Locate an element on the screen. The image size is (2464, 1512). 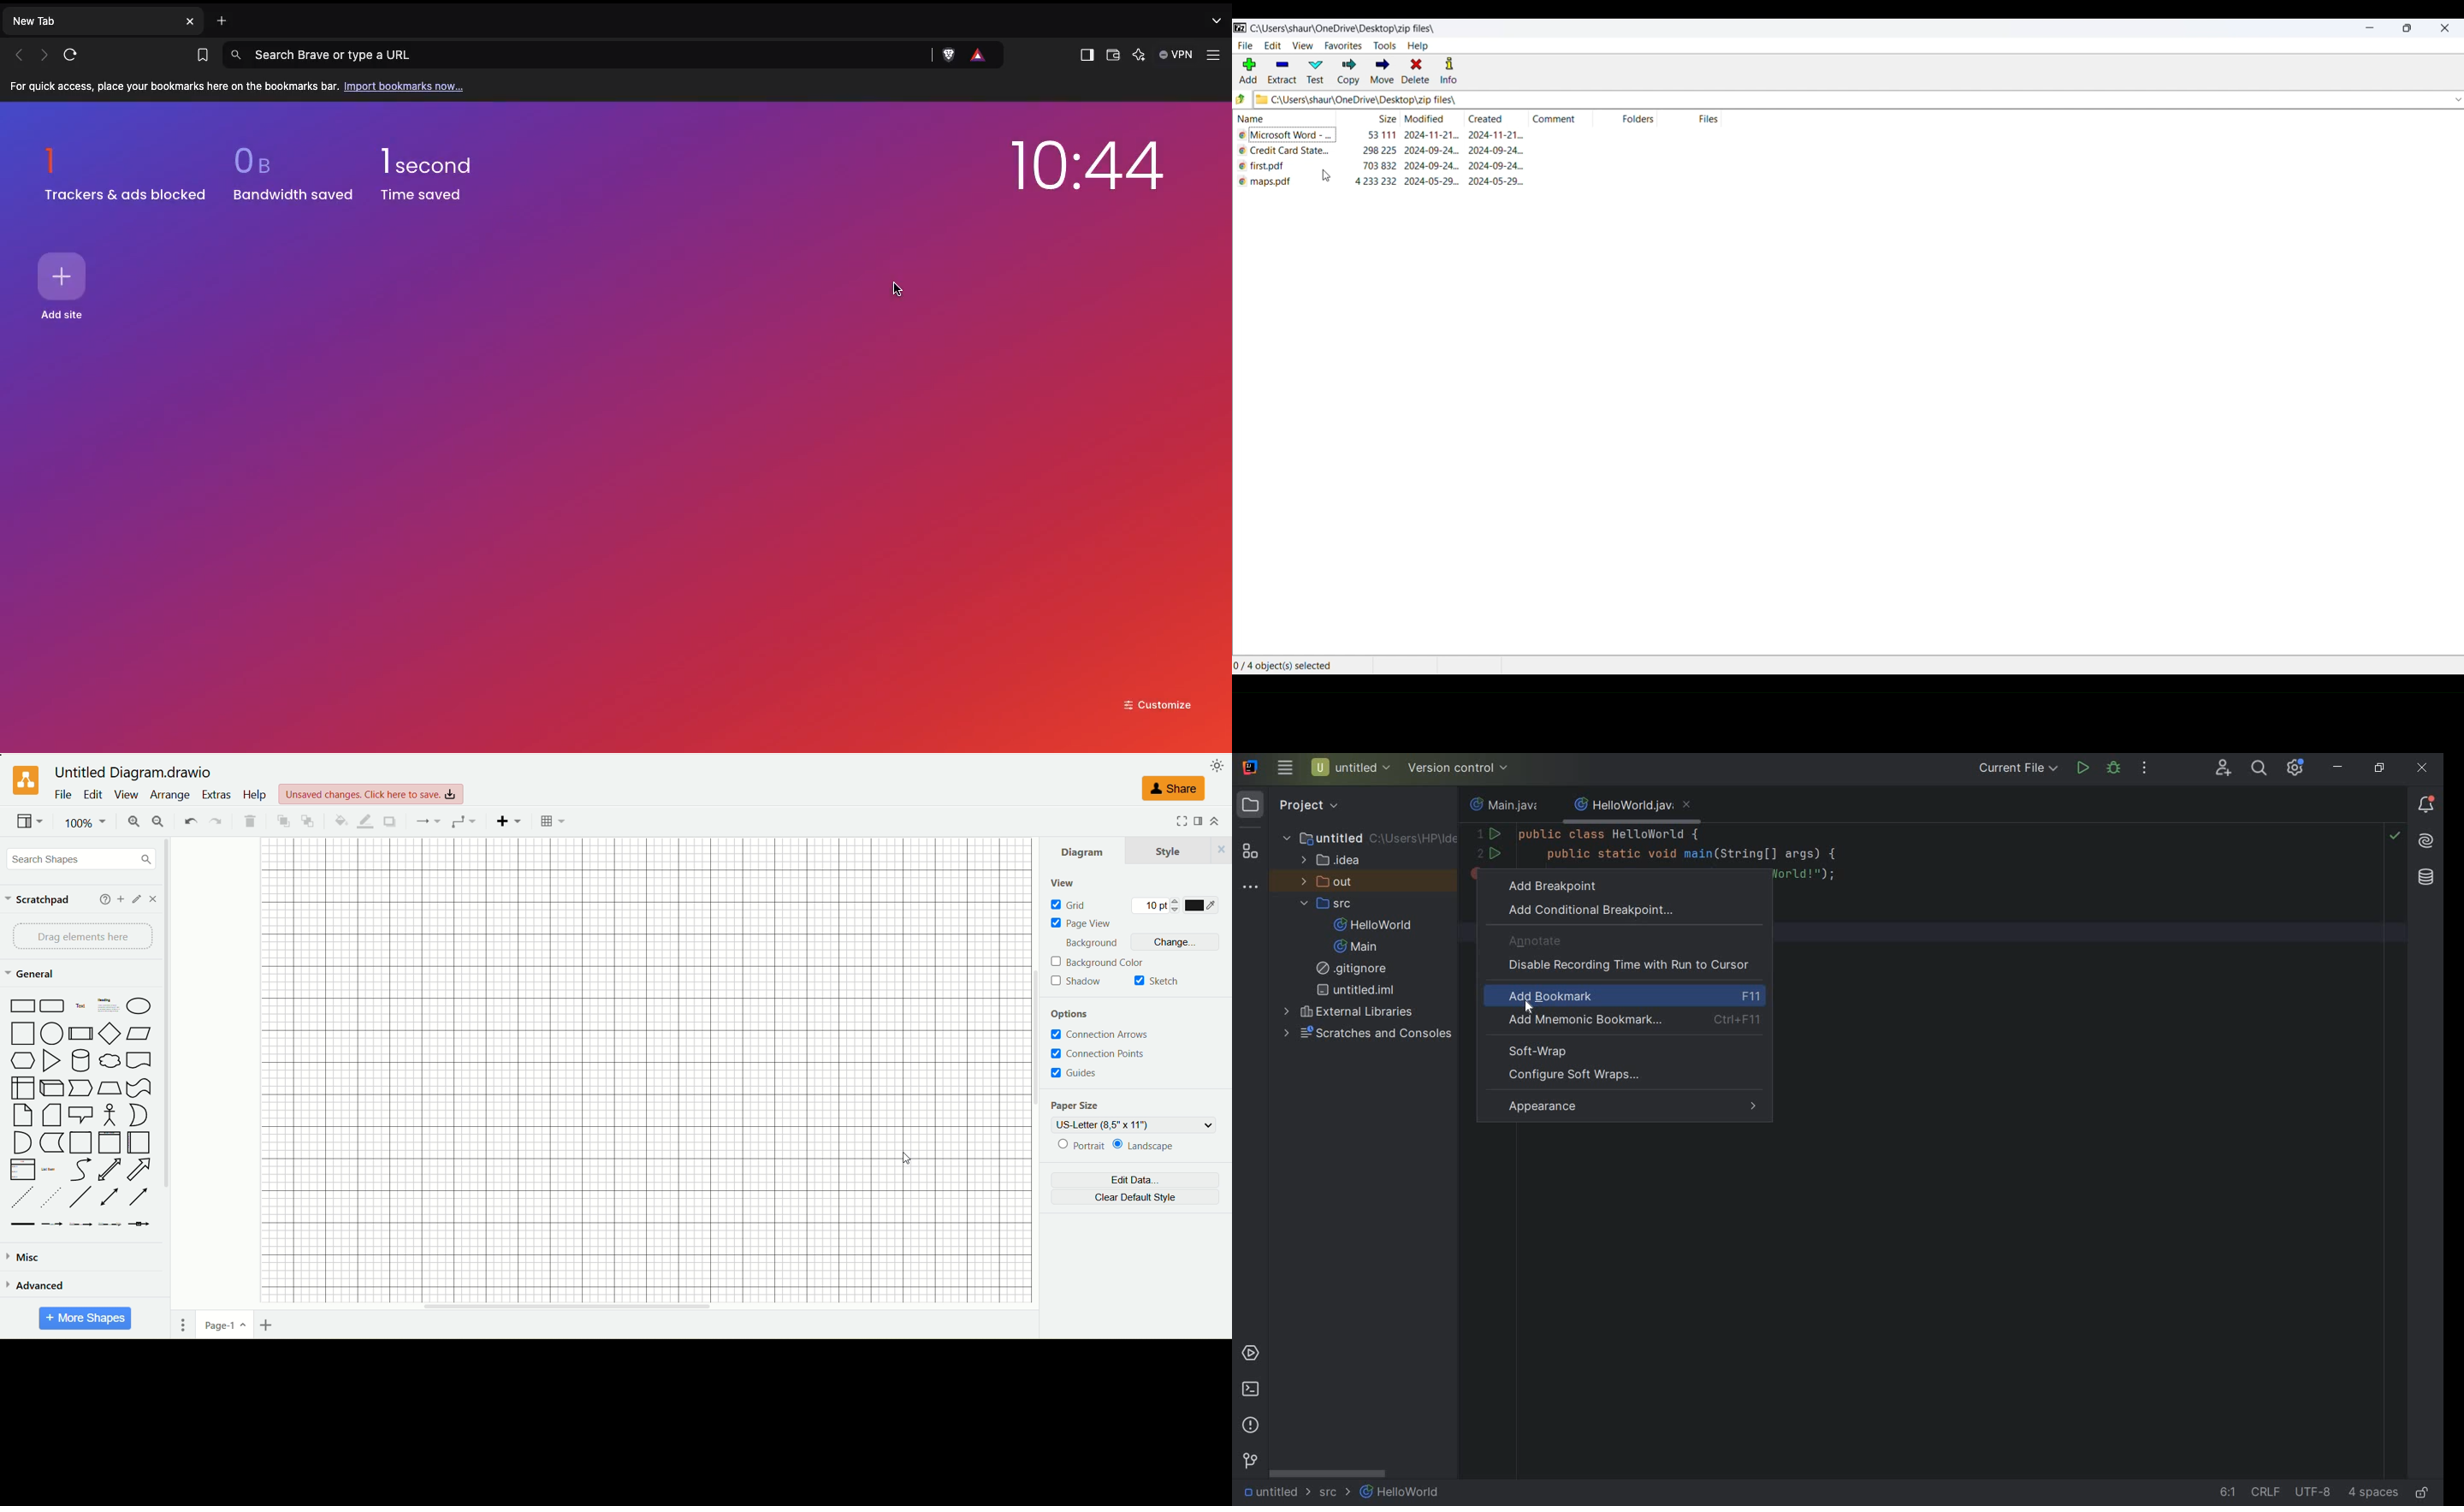
options is located at coordinates (1074, 1015).